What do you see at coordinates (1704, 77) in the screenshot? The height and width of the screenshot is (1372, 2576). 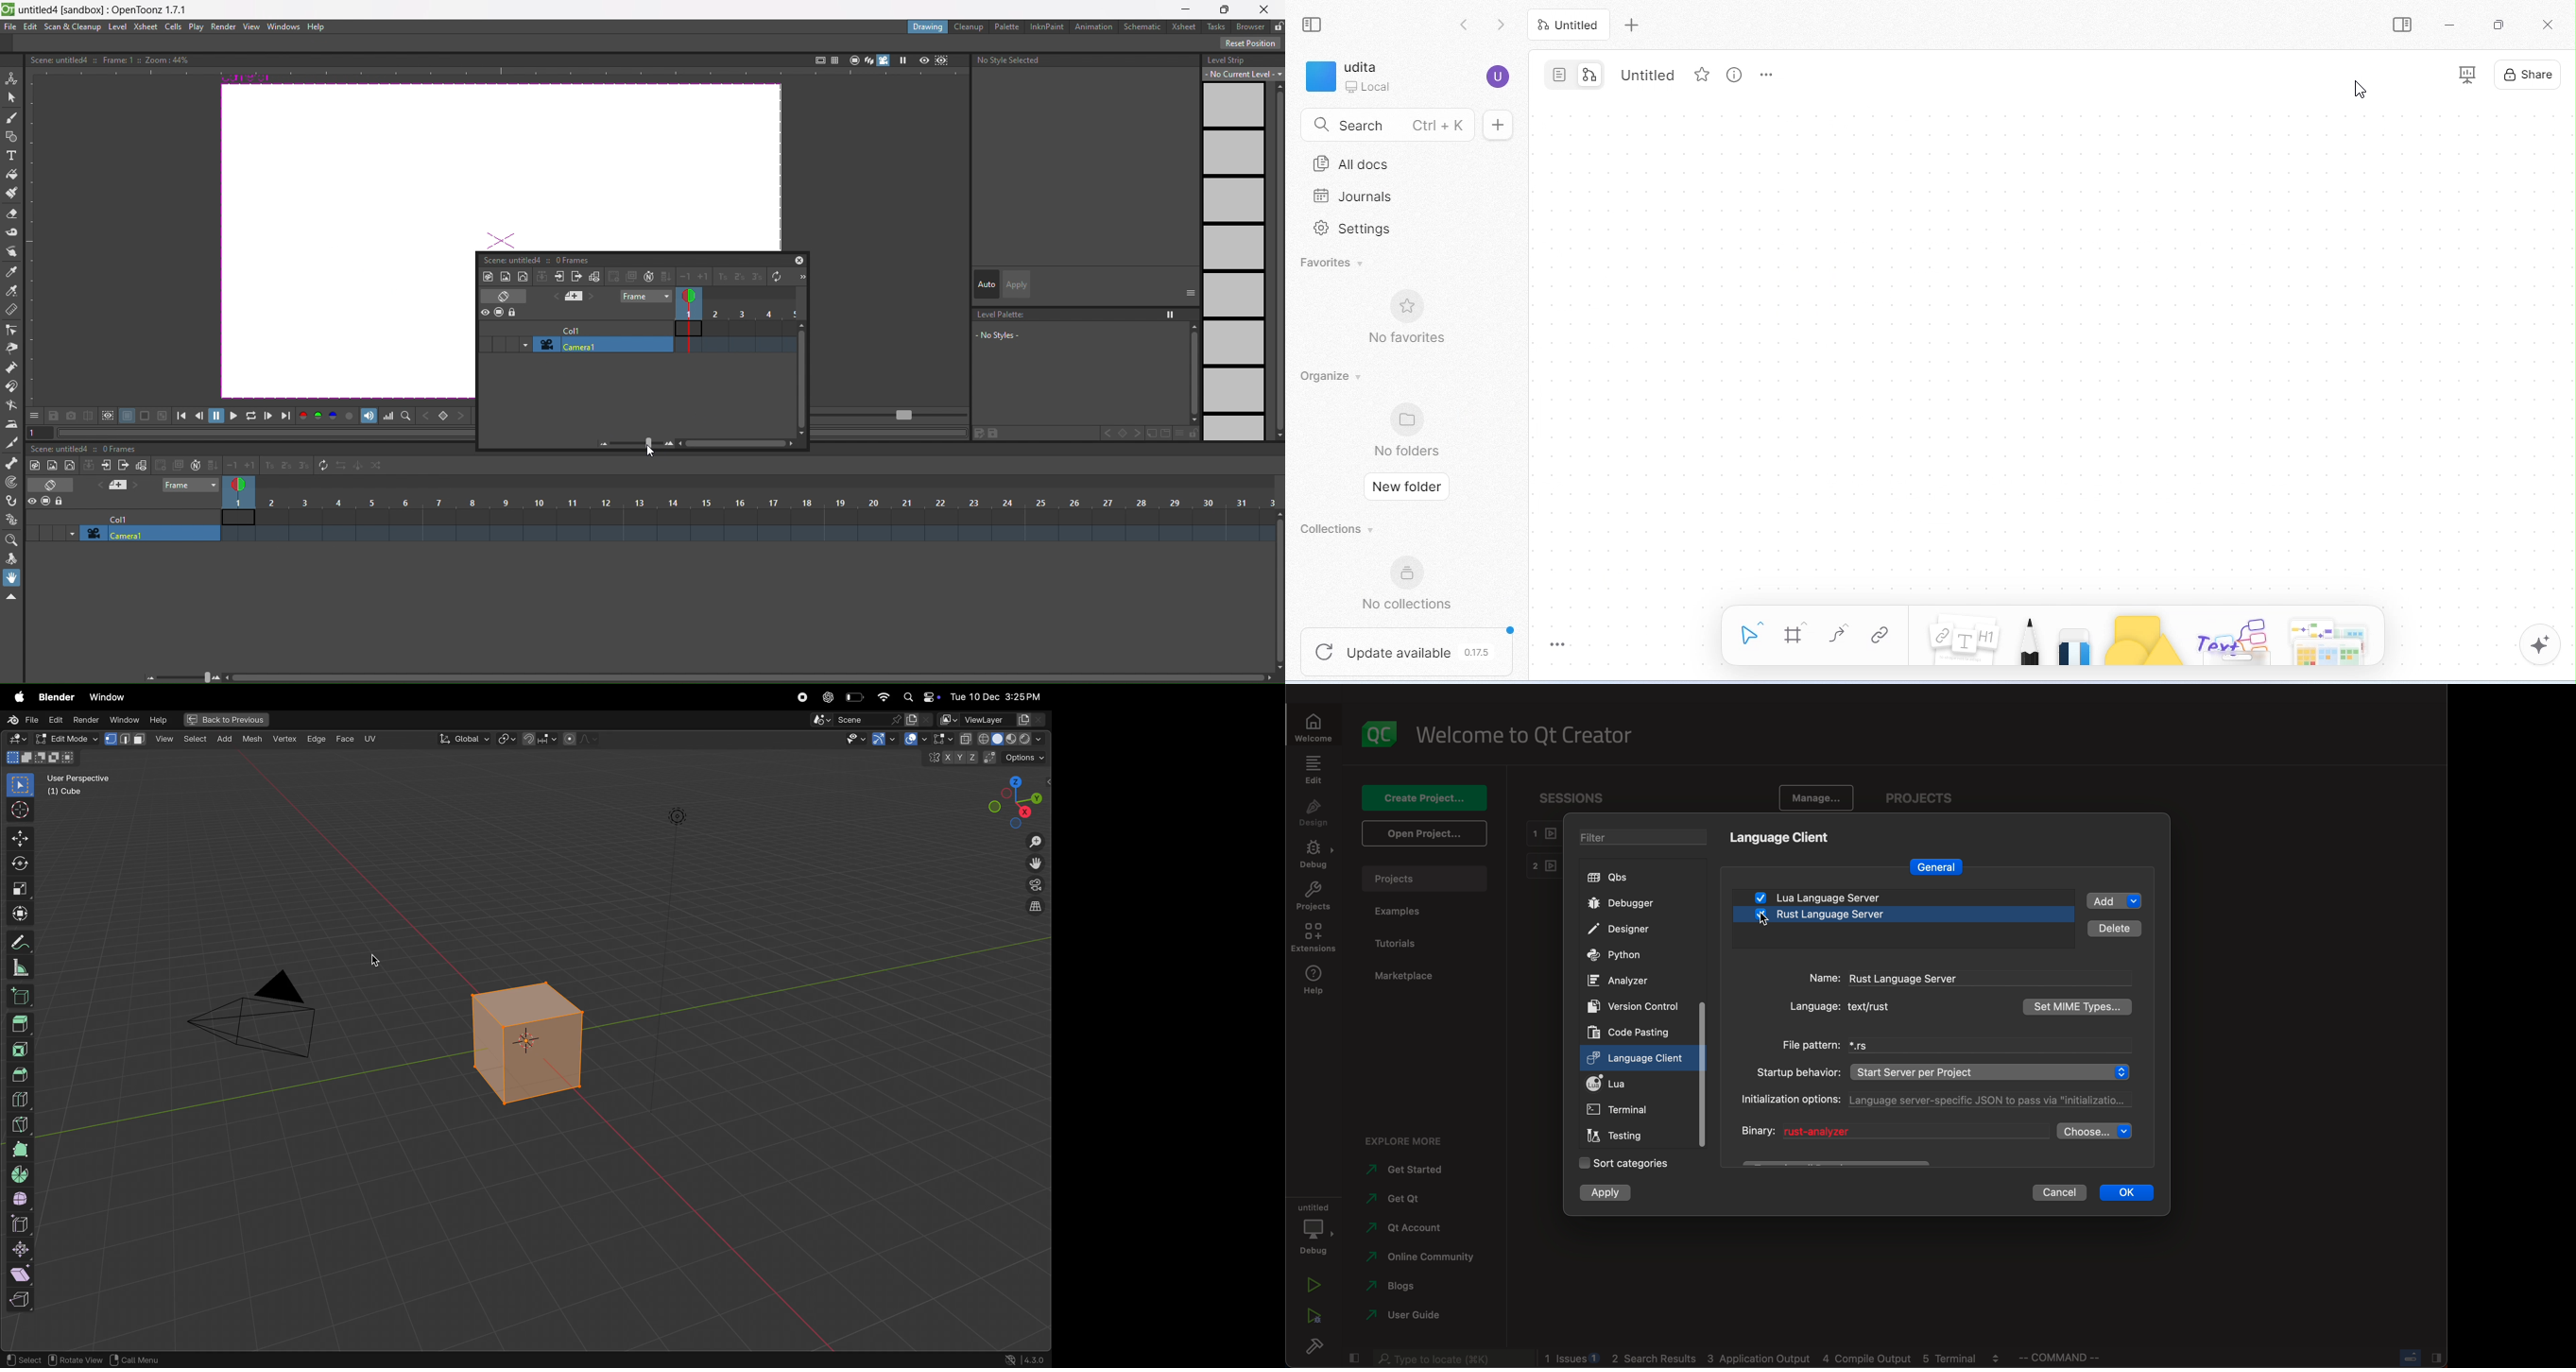 I see `favorite` at bounding box center [1704, 77].